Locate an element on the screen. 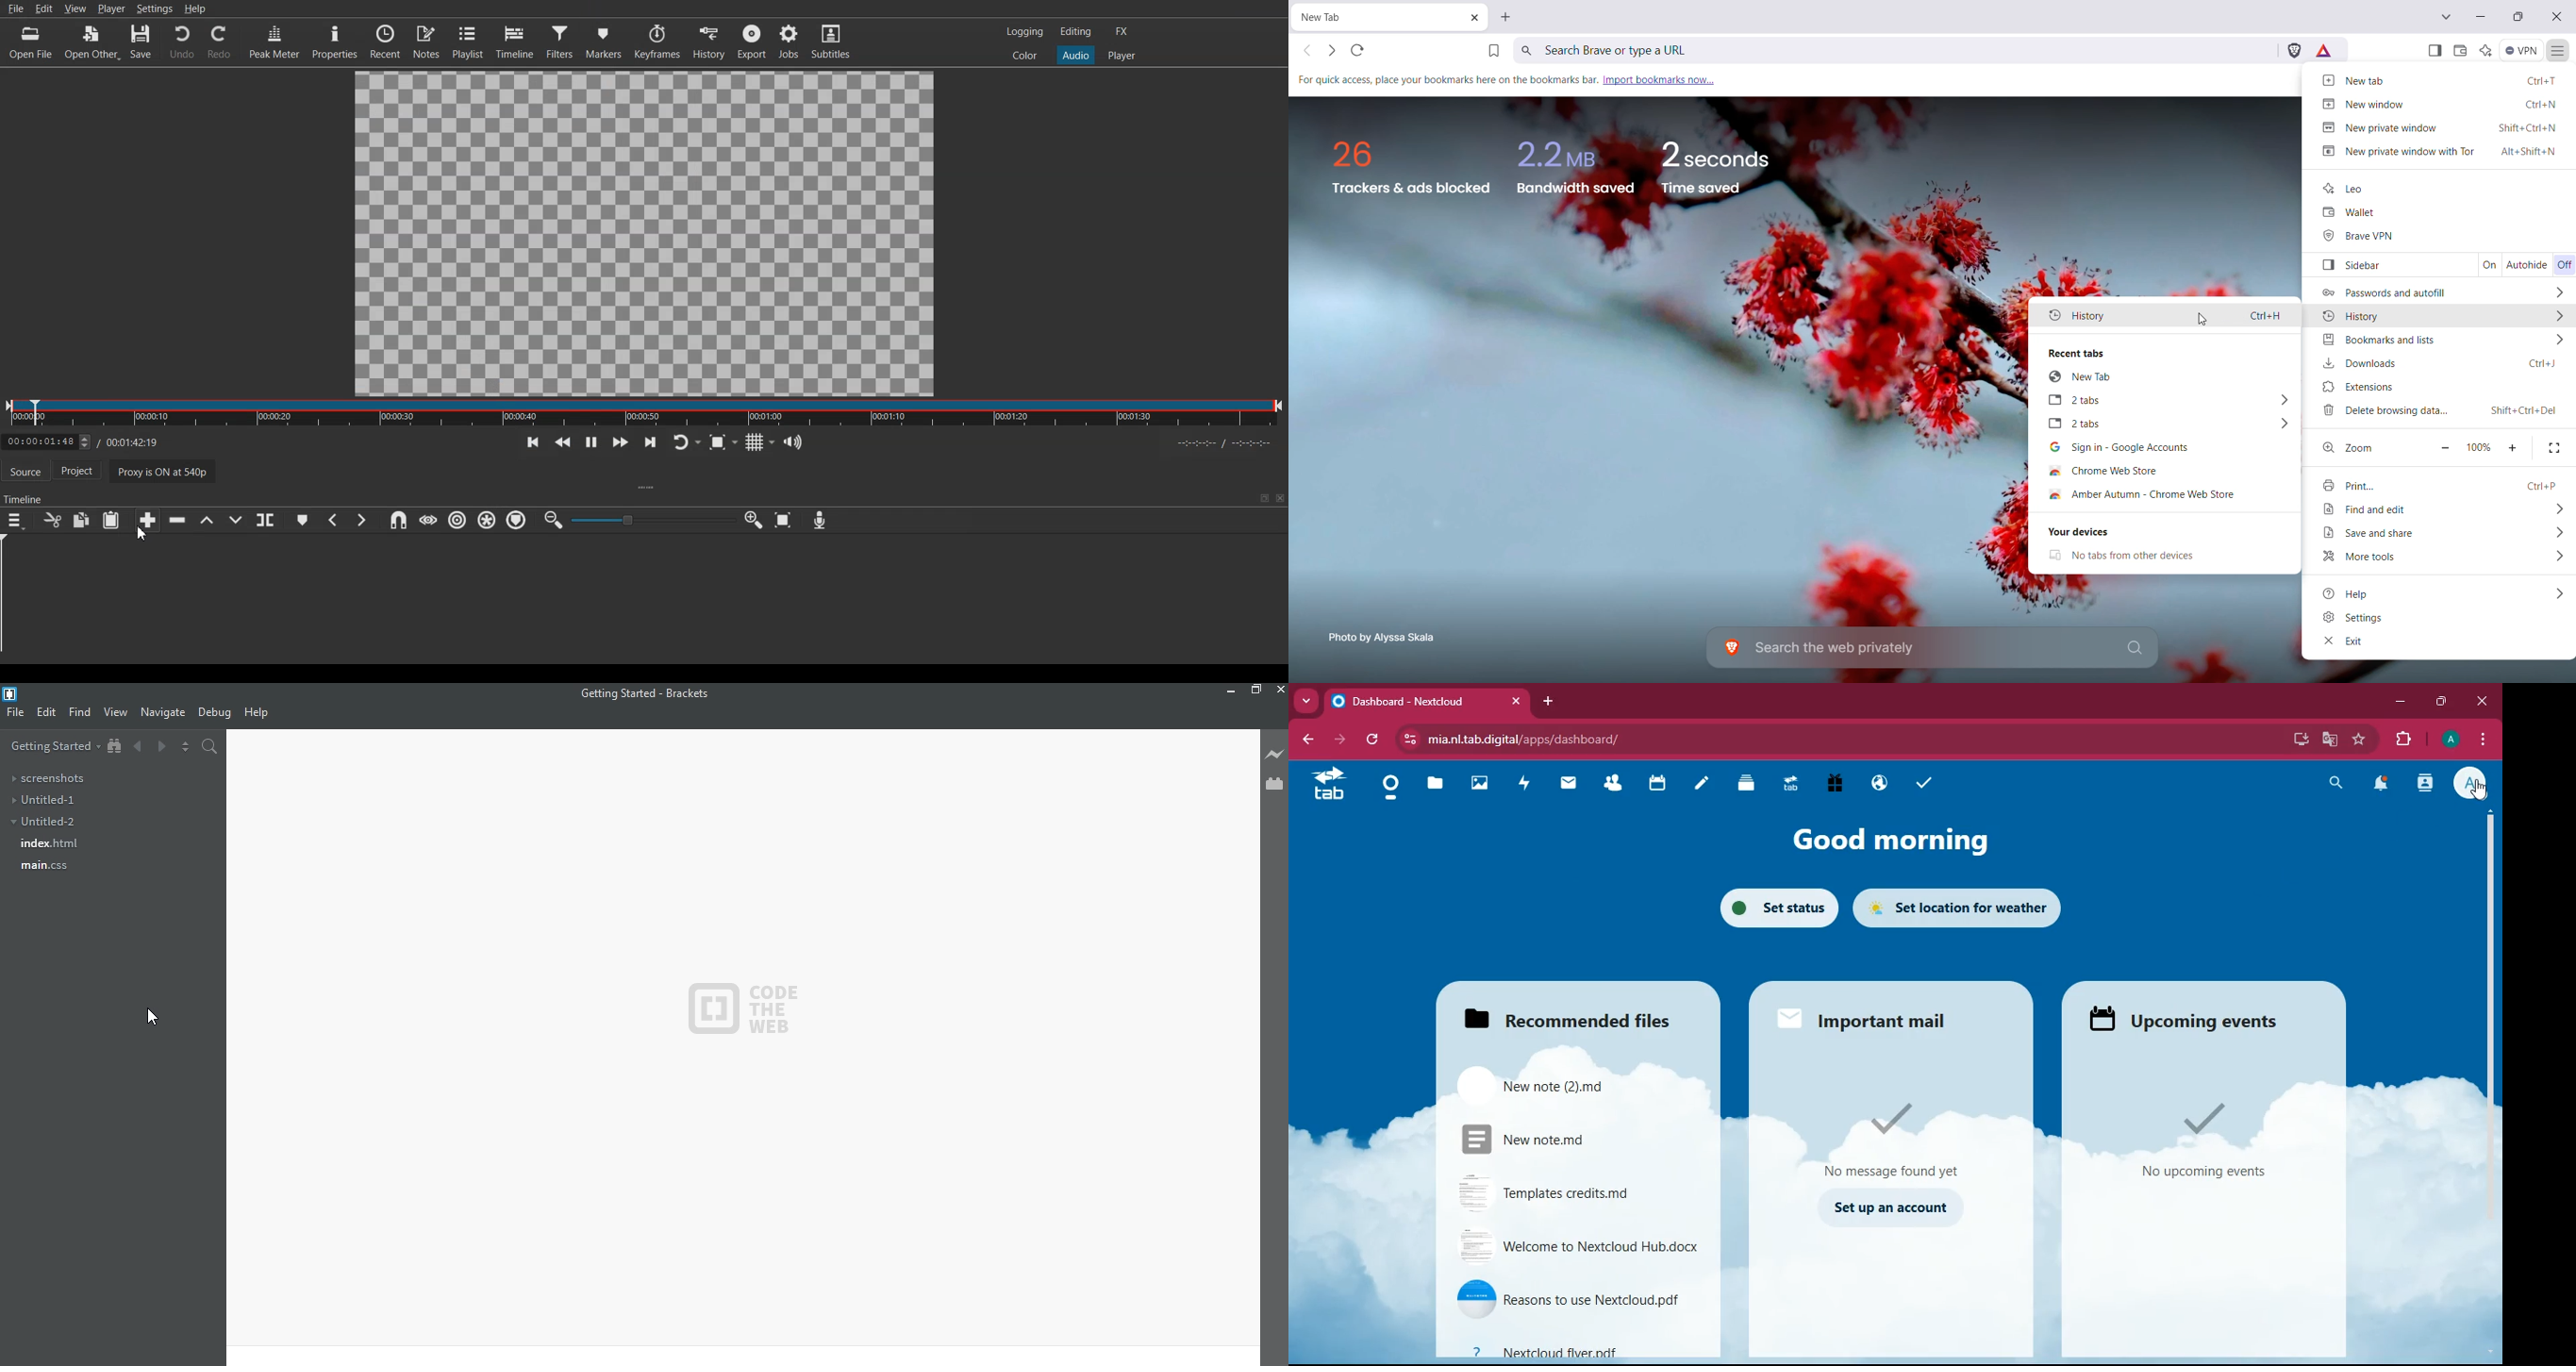 Image resolution: width=2576 pixels, height=1372 pixels. good morning is located at coordinates (1888, 842).